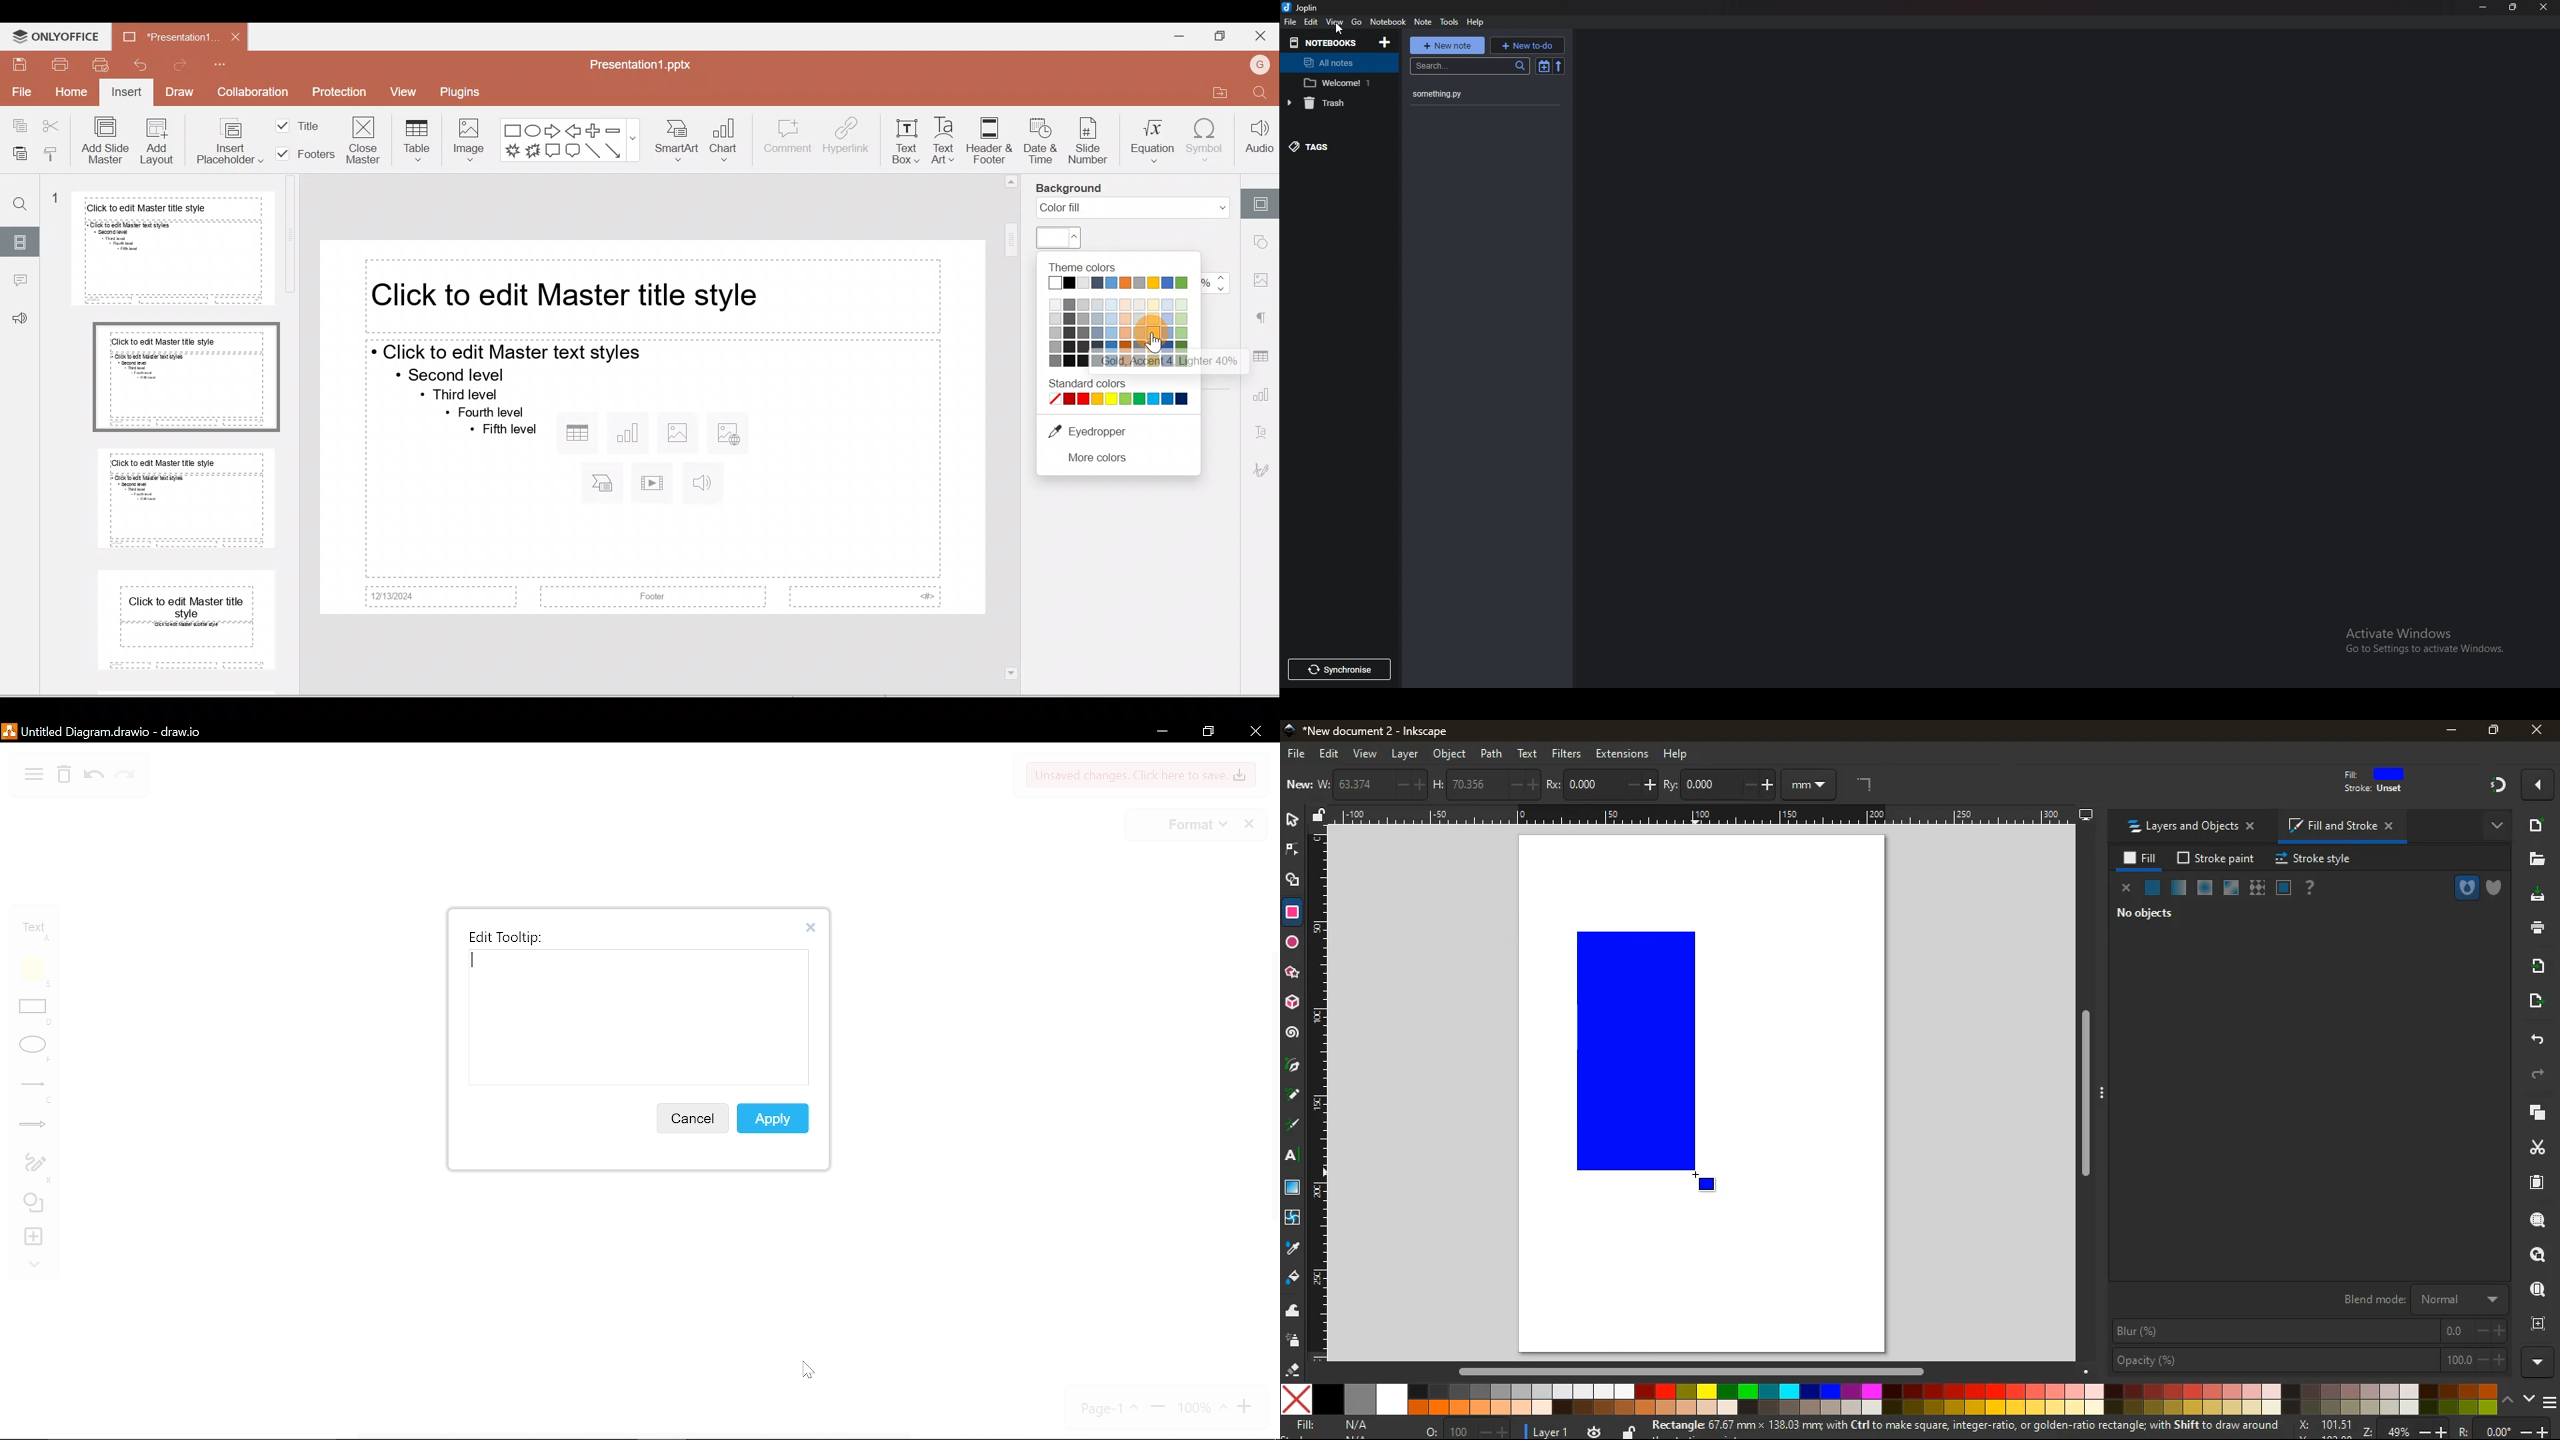  I want to click on close, so click(1254, 732).